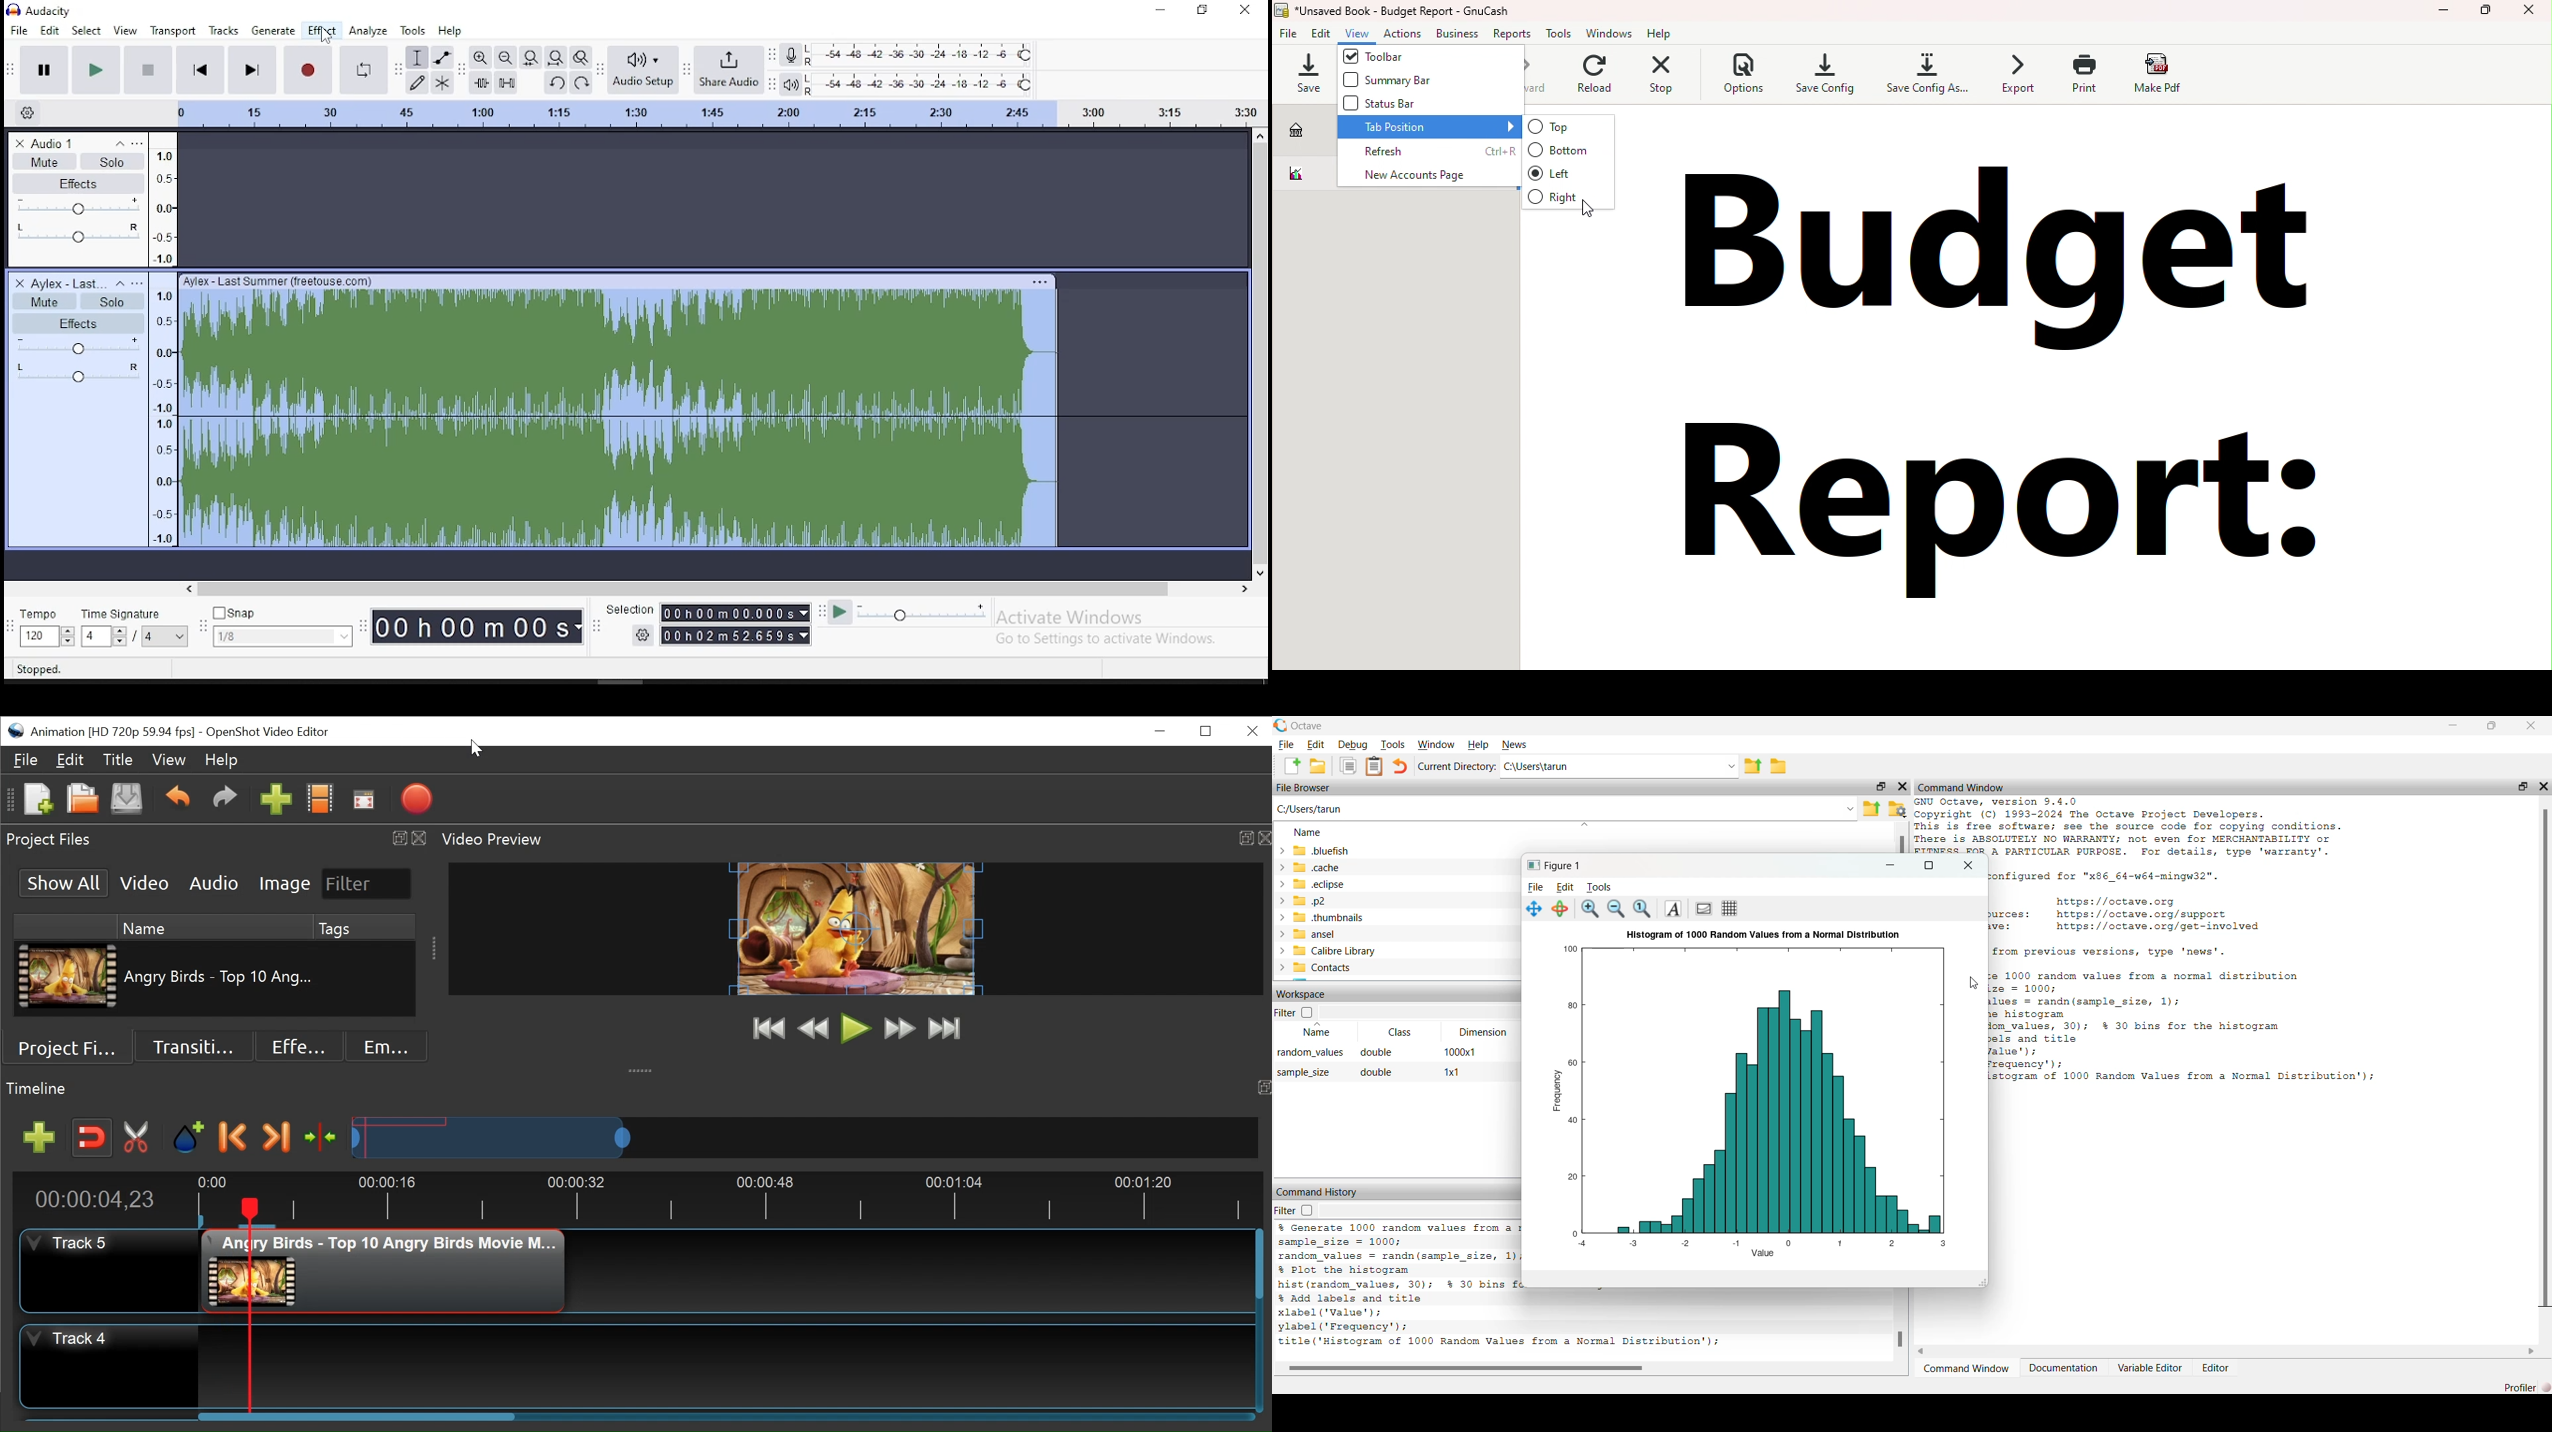 The image size is (2576, 1456). Describe the element at coordinates (1602, 82) in the screenshot. I see `Reload` at that location.